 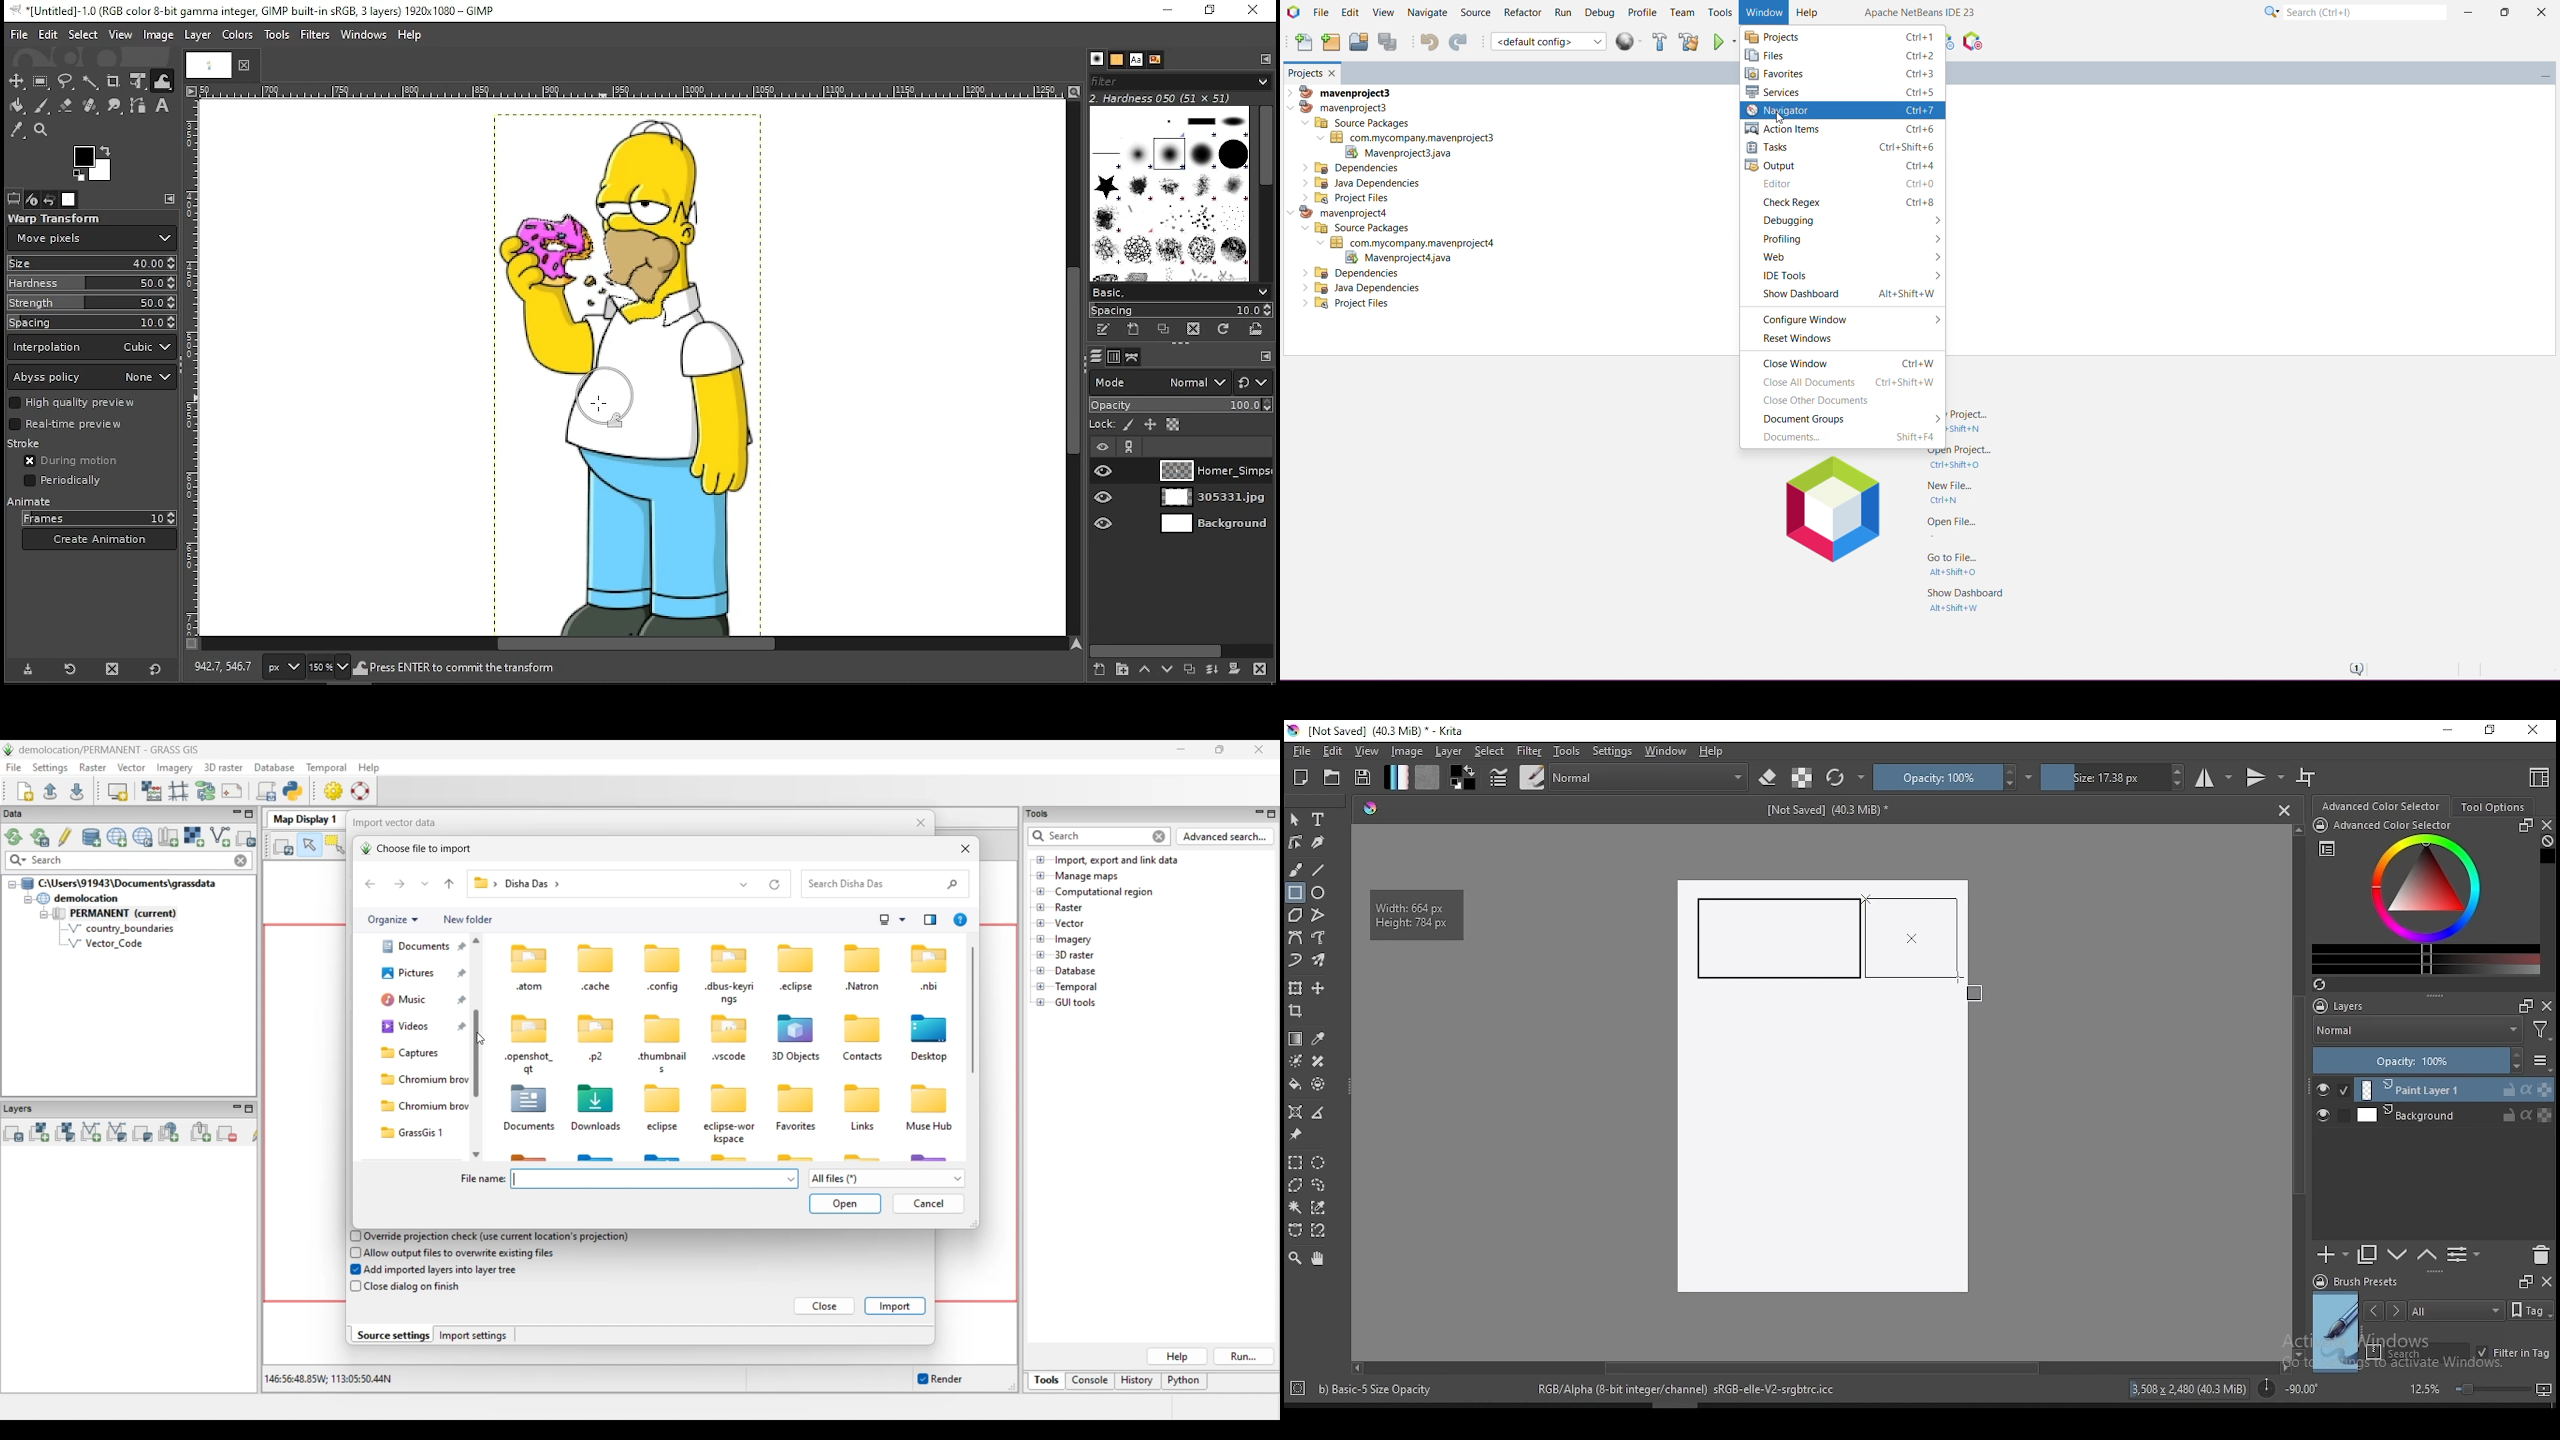 I want to click on new layer, so click(x=2333, y=1254).